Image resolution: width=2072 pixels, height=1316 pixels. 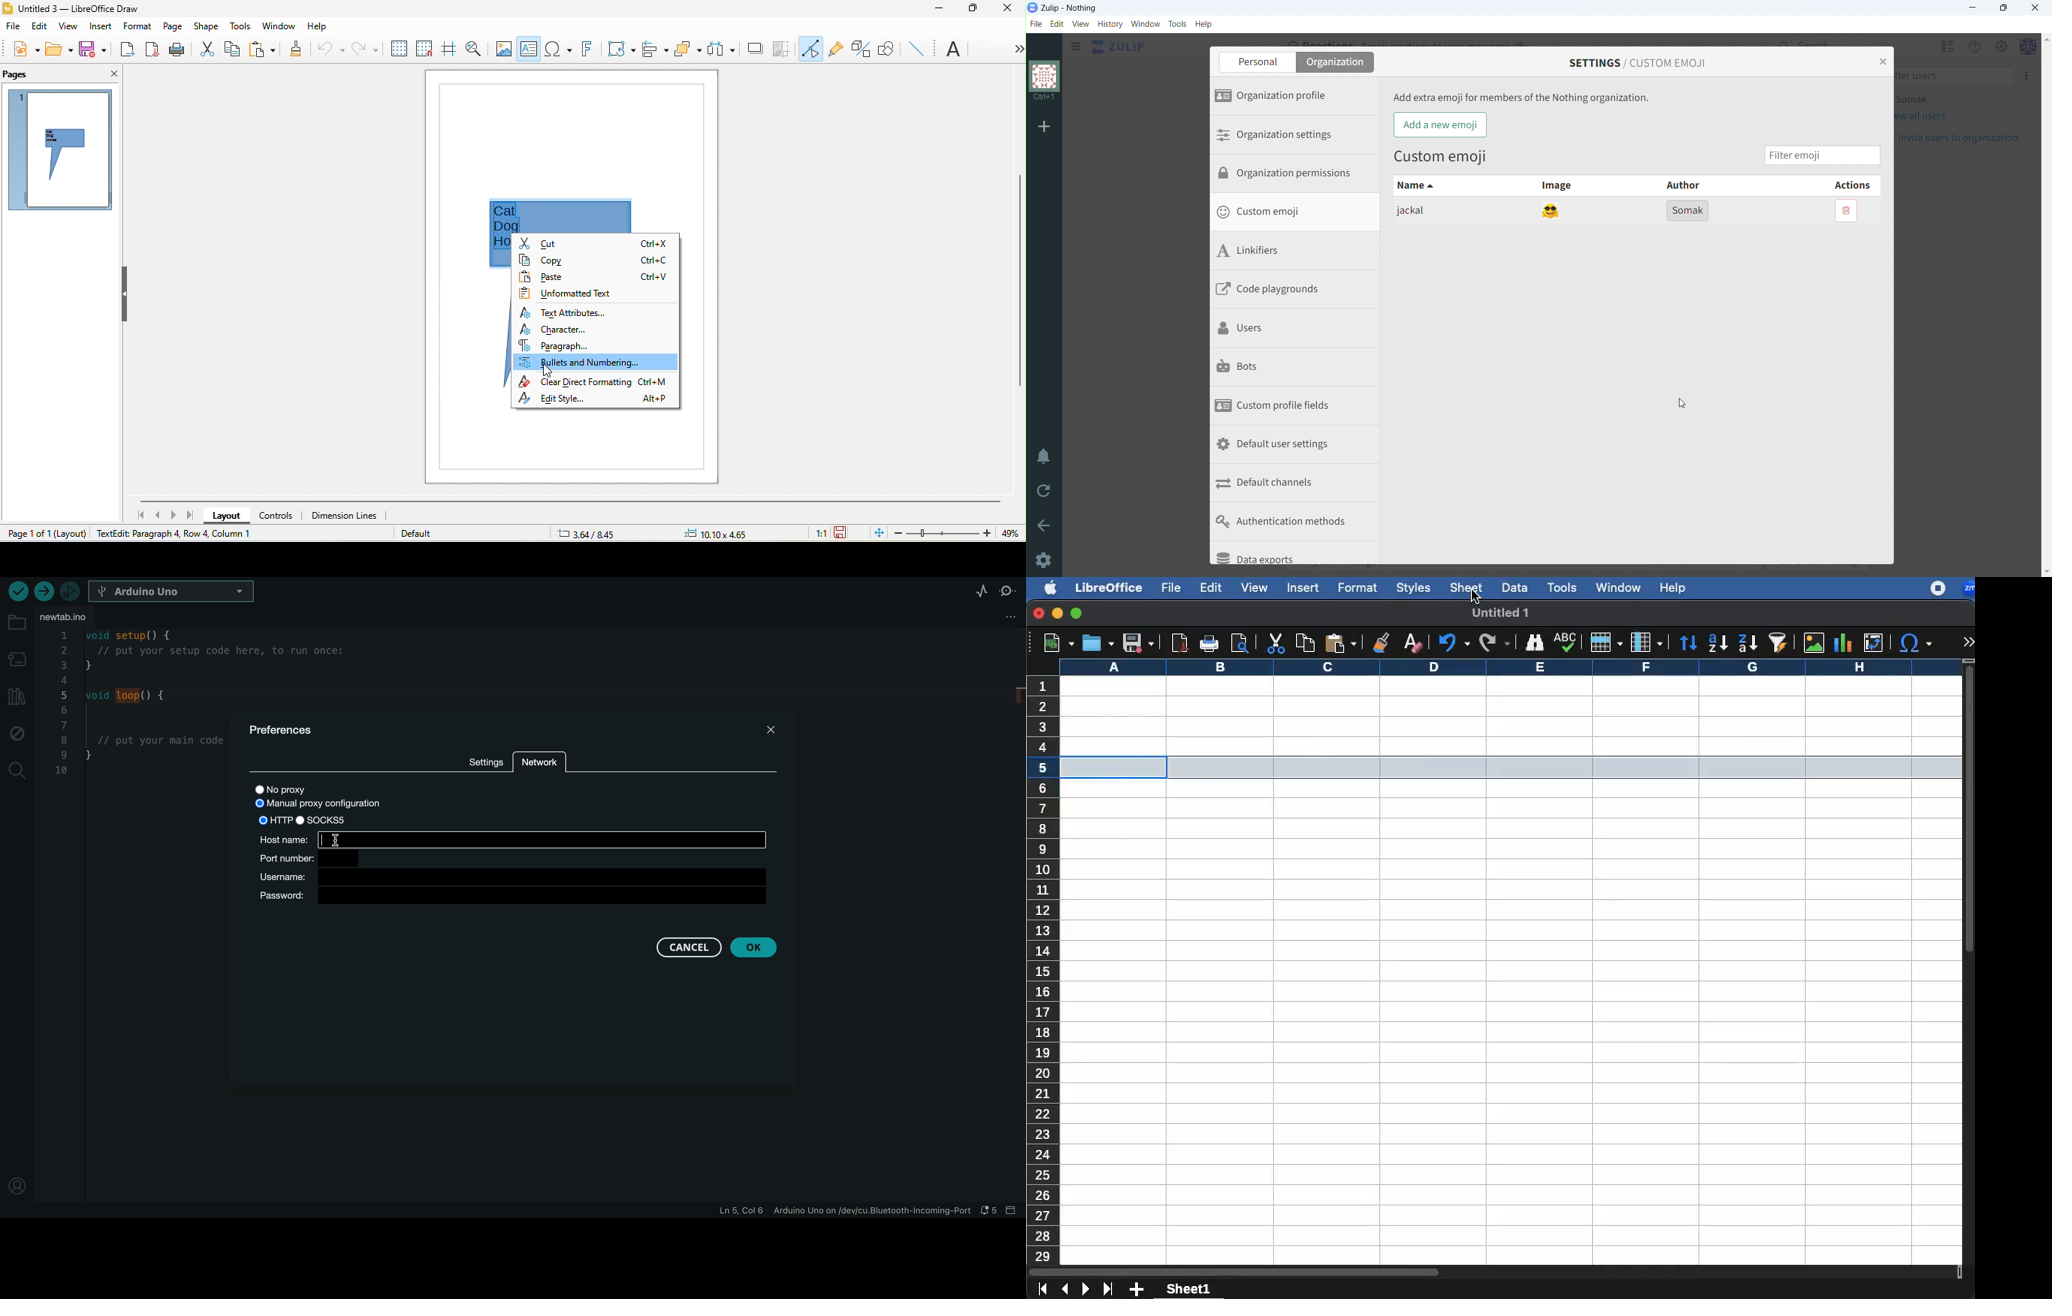 What do you see at coordinates (1057, 613) in the screenshot?
I see `minimize` at bounding box center [1057, 613].